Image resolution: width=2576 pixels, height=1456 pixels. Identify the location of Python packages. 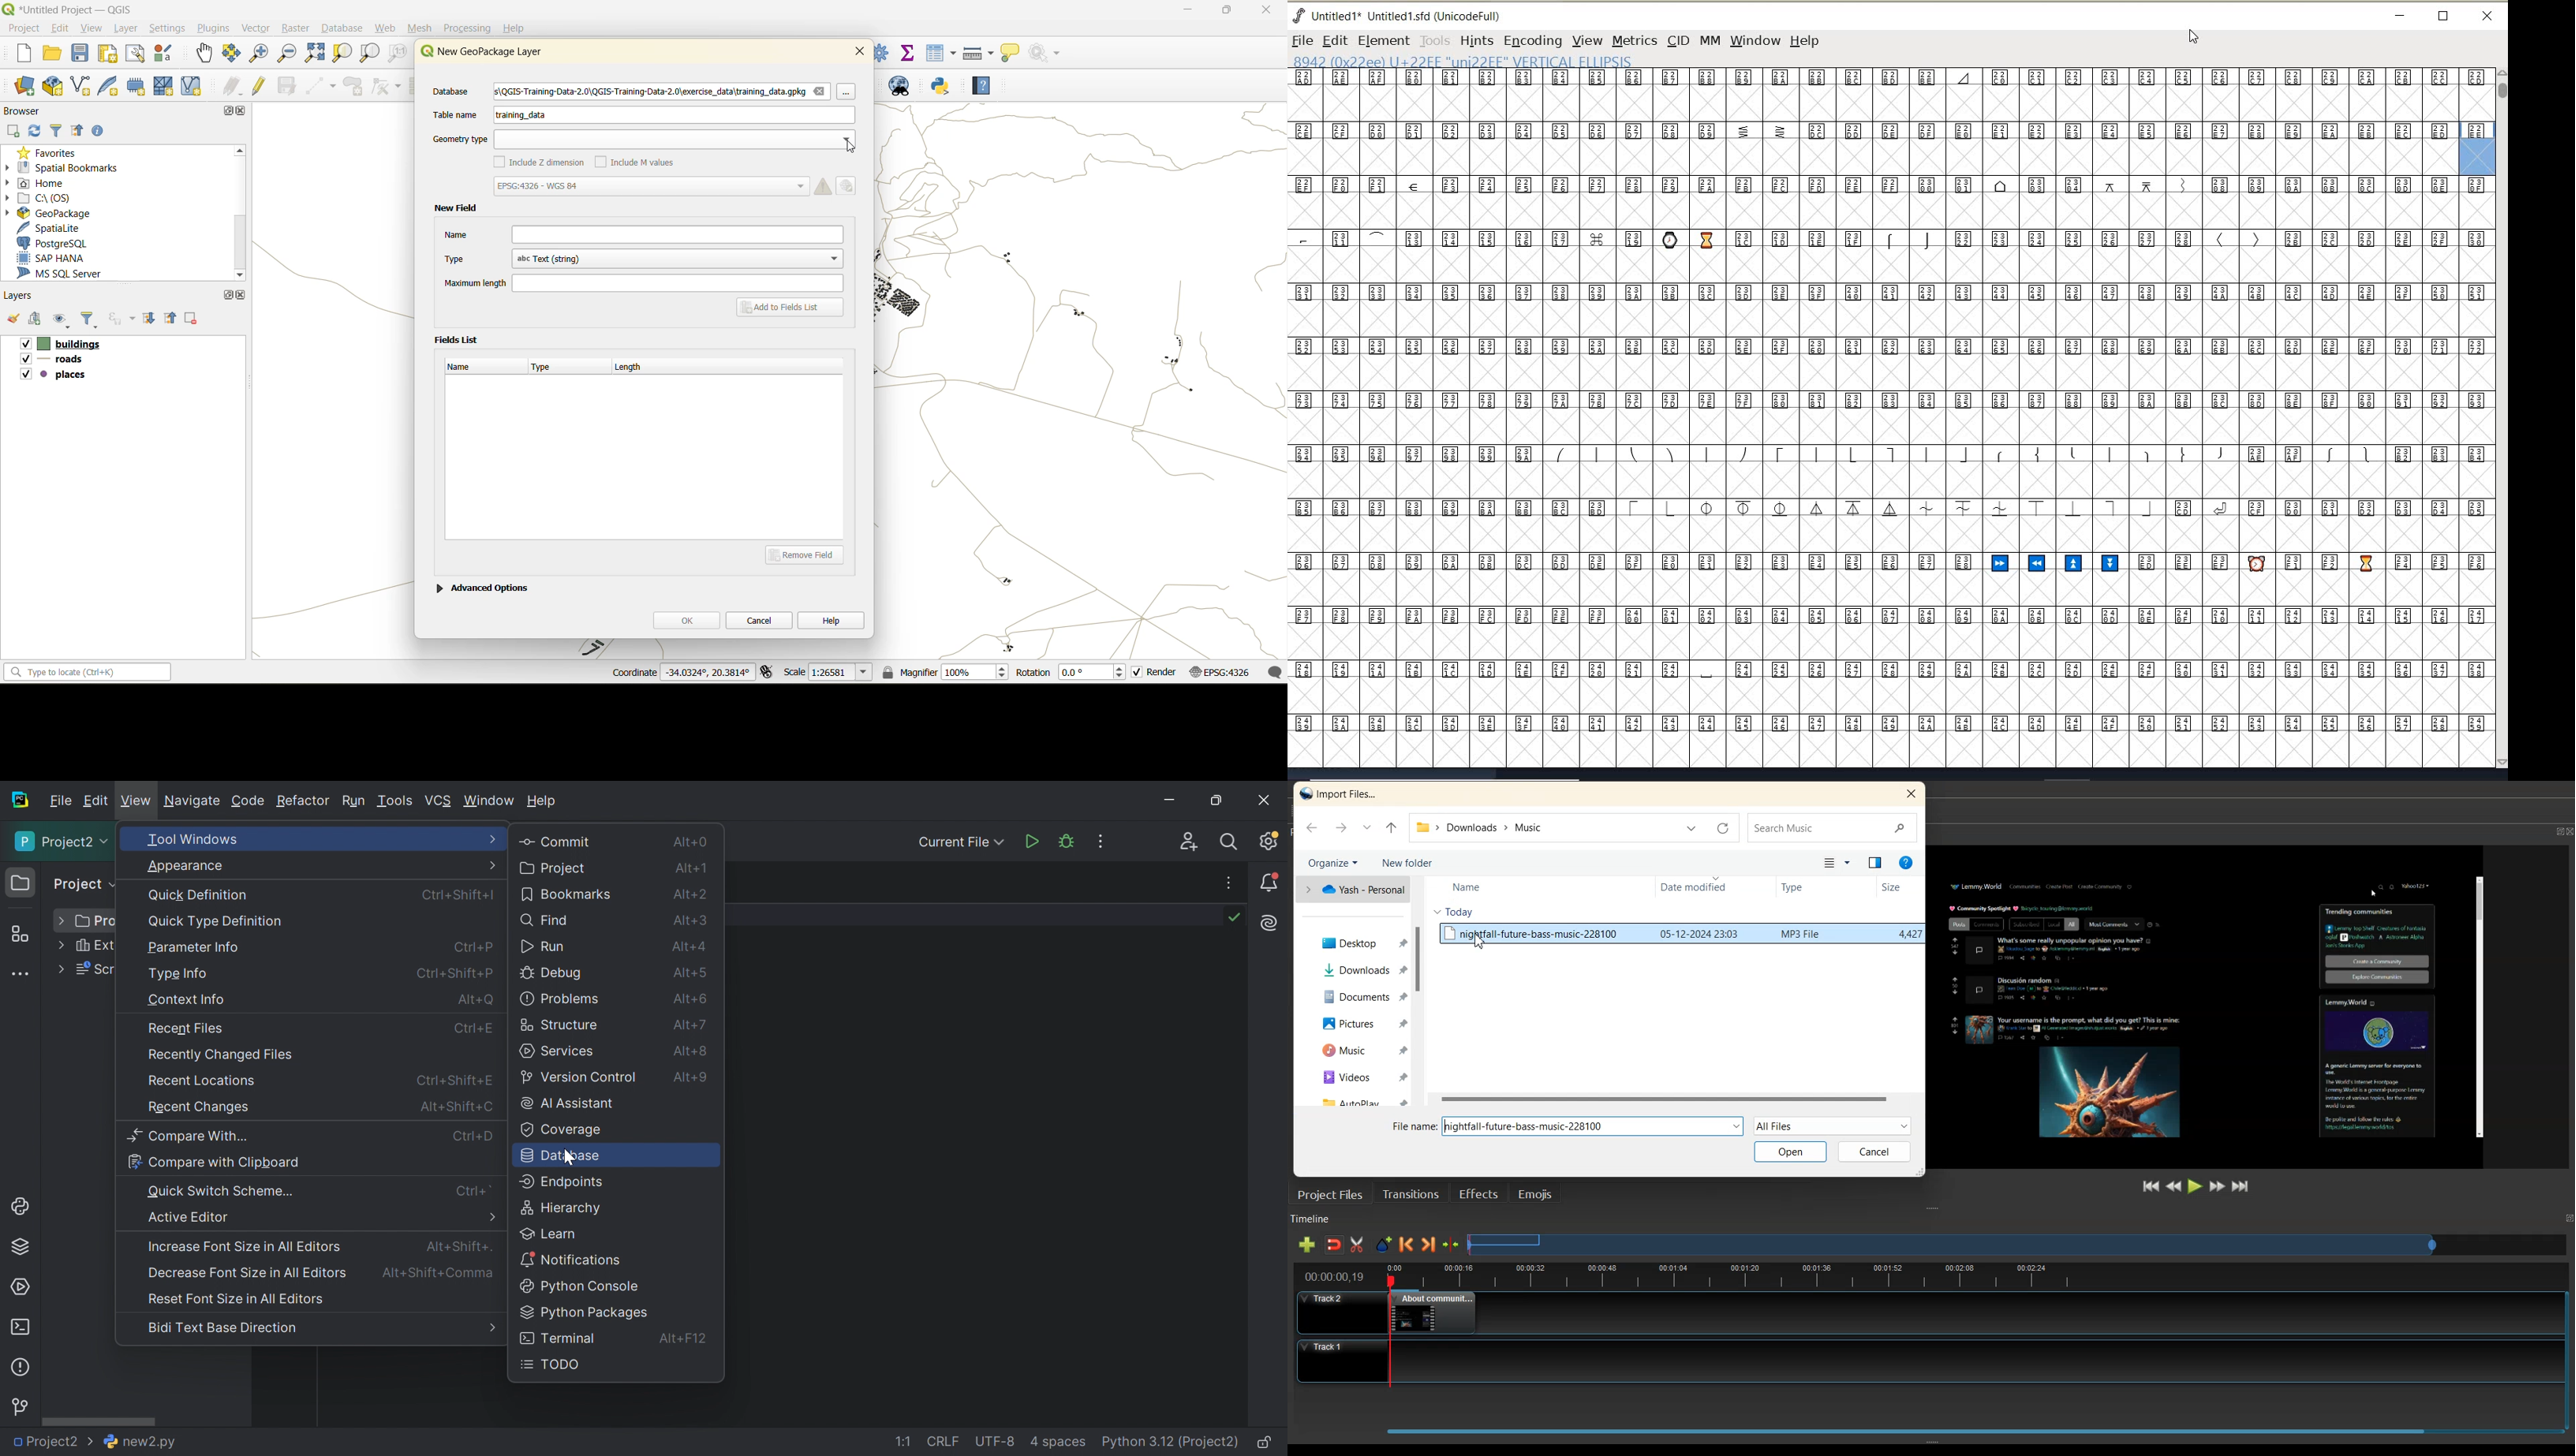
(583, 1314).